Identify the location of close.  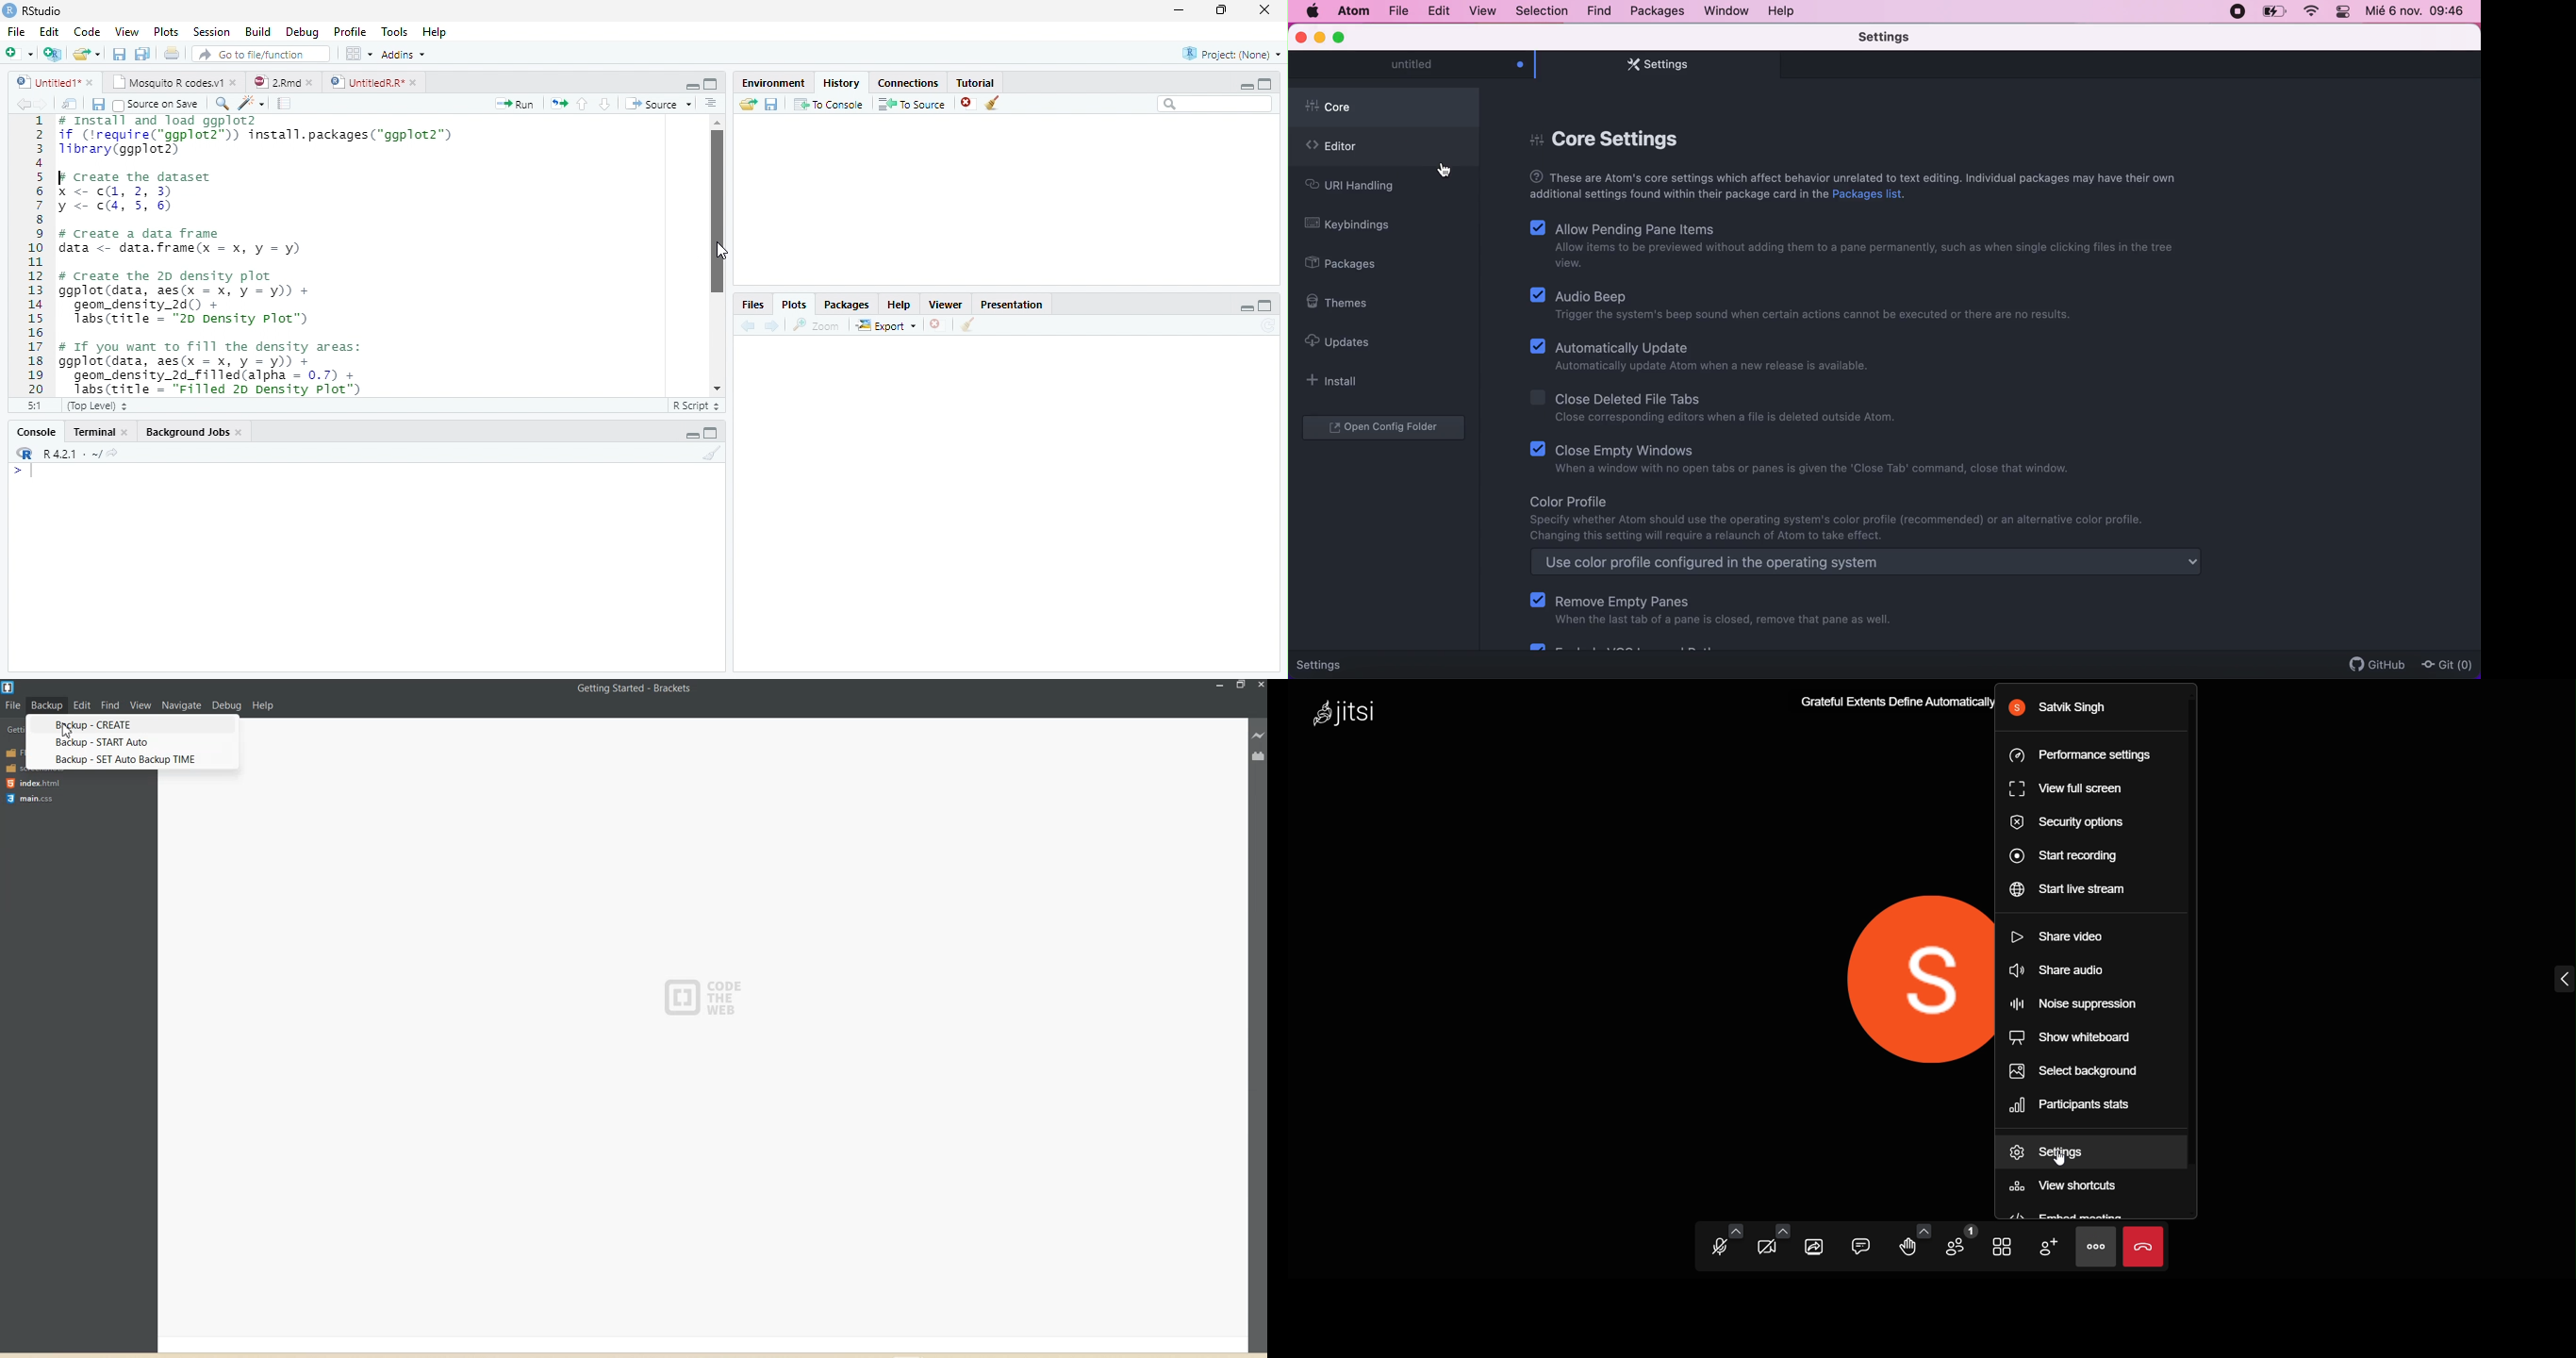
(415, 82).